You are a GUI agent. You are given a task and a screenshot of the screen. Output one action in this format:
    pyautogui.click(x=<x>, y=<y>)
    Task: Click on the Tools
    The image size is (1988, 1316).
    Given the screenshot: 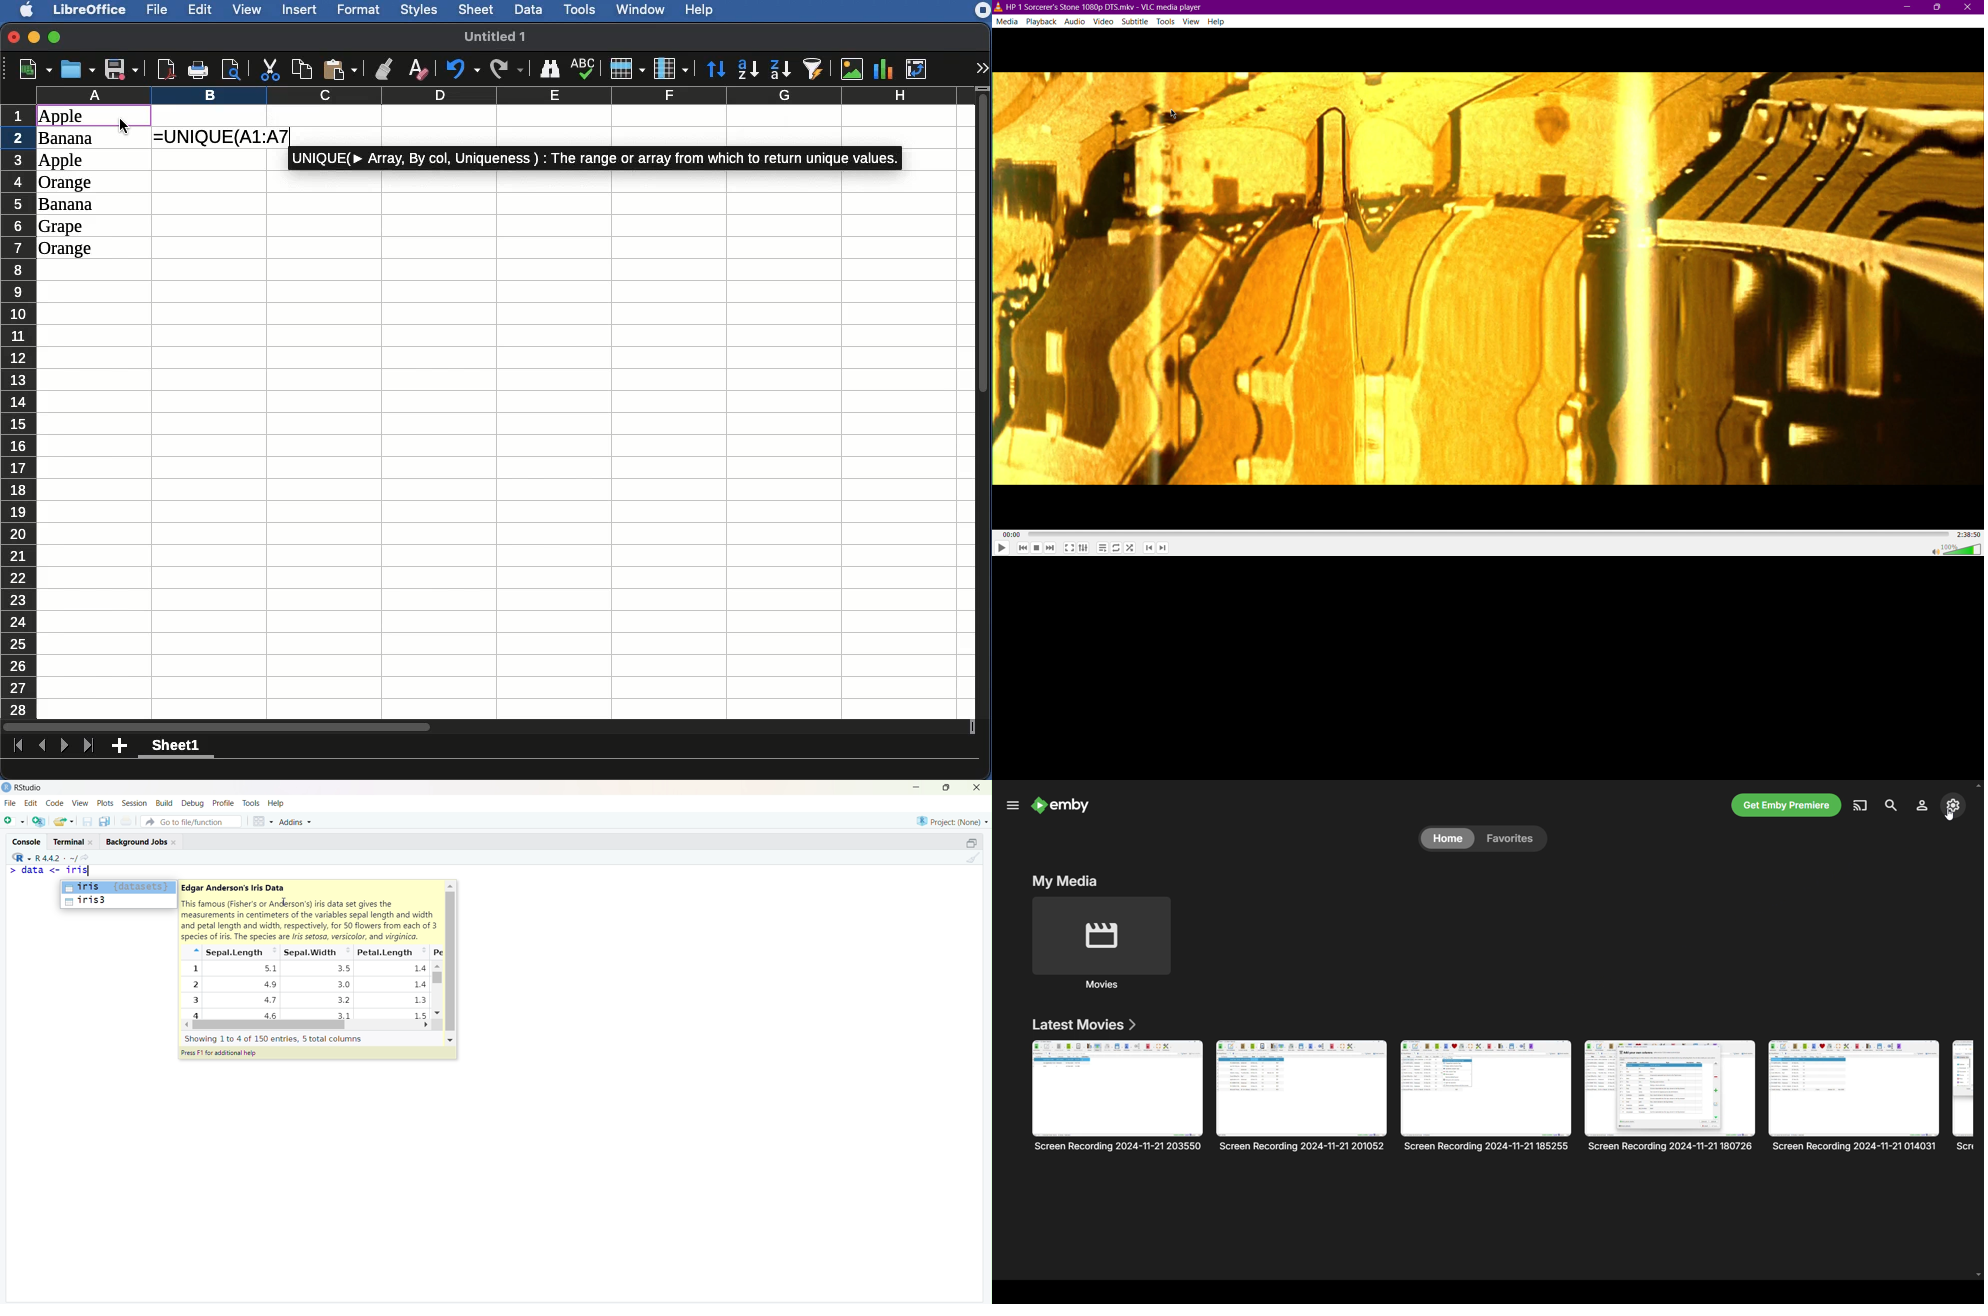 What is the action you would take?
    pyautogui.click(x=251, y=802)
    